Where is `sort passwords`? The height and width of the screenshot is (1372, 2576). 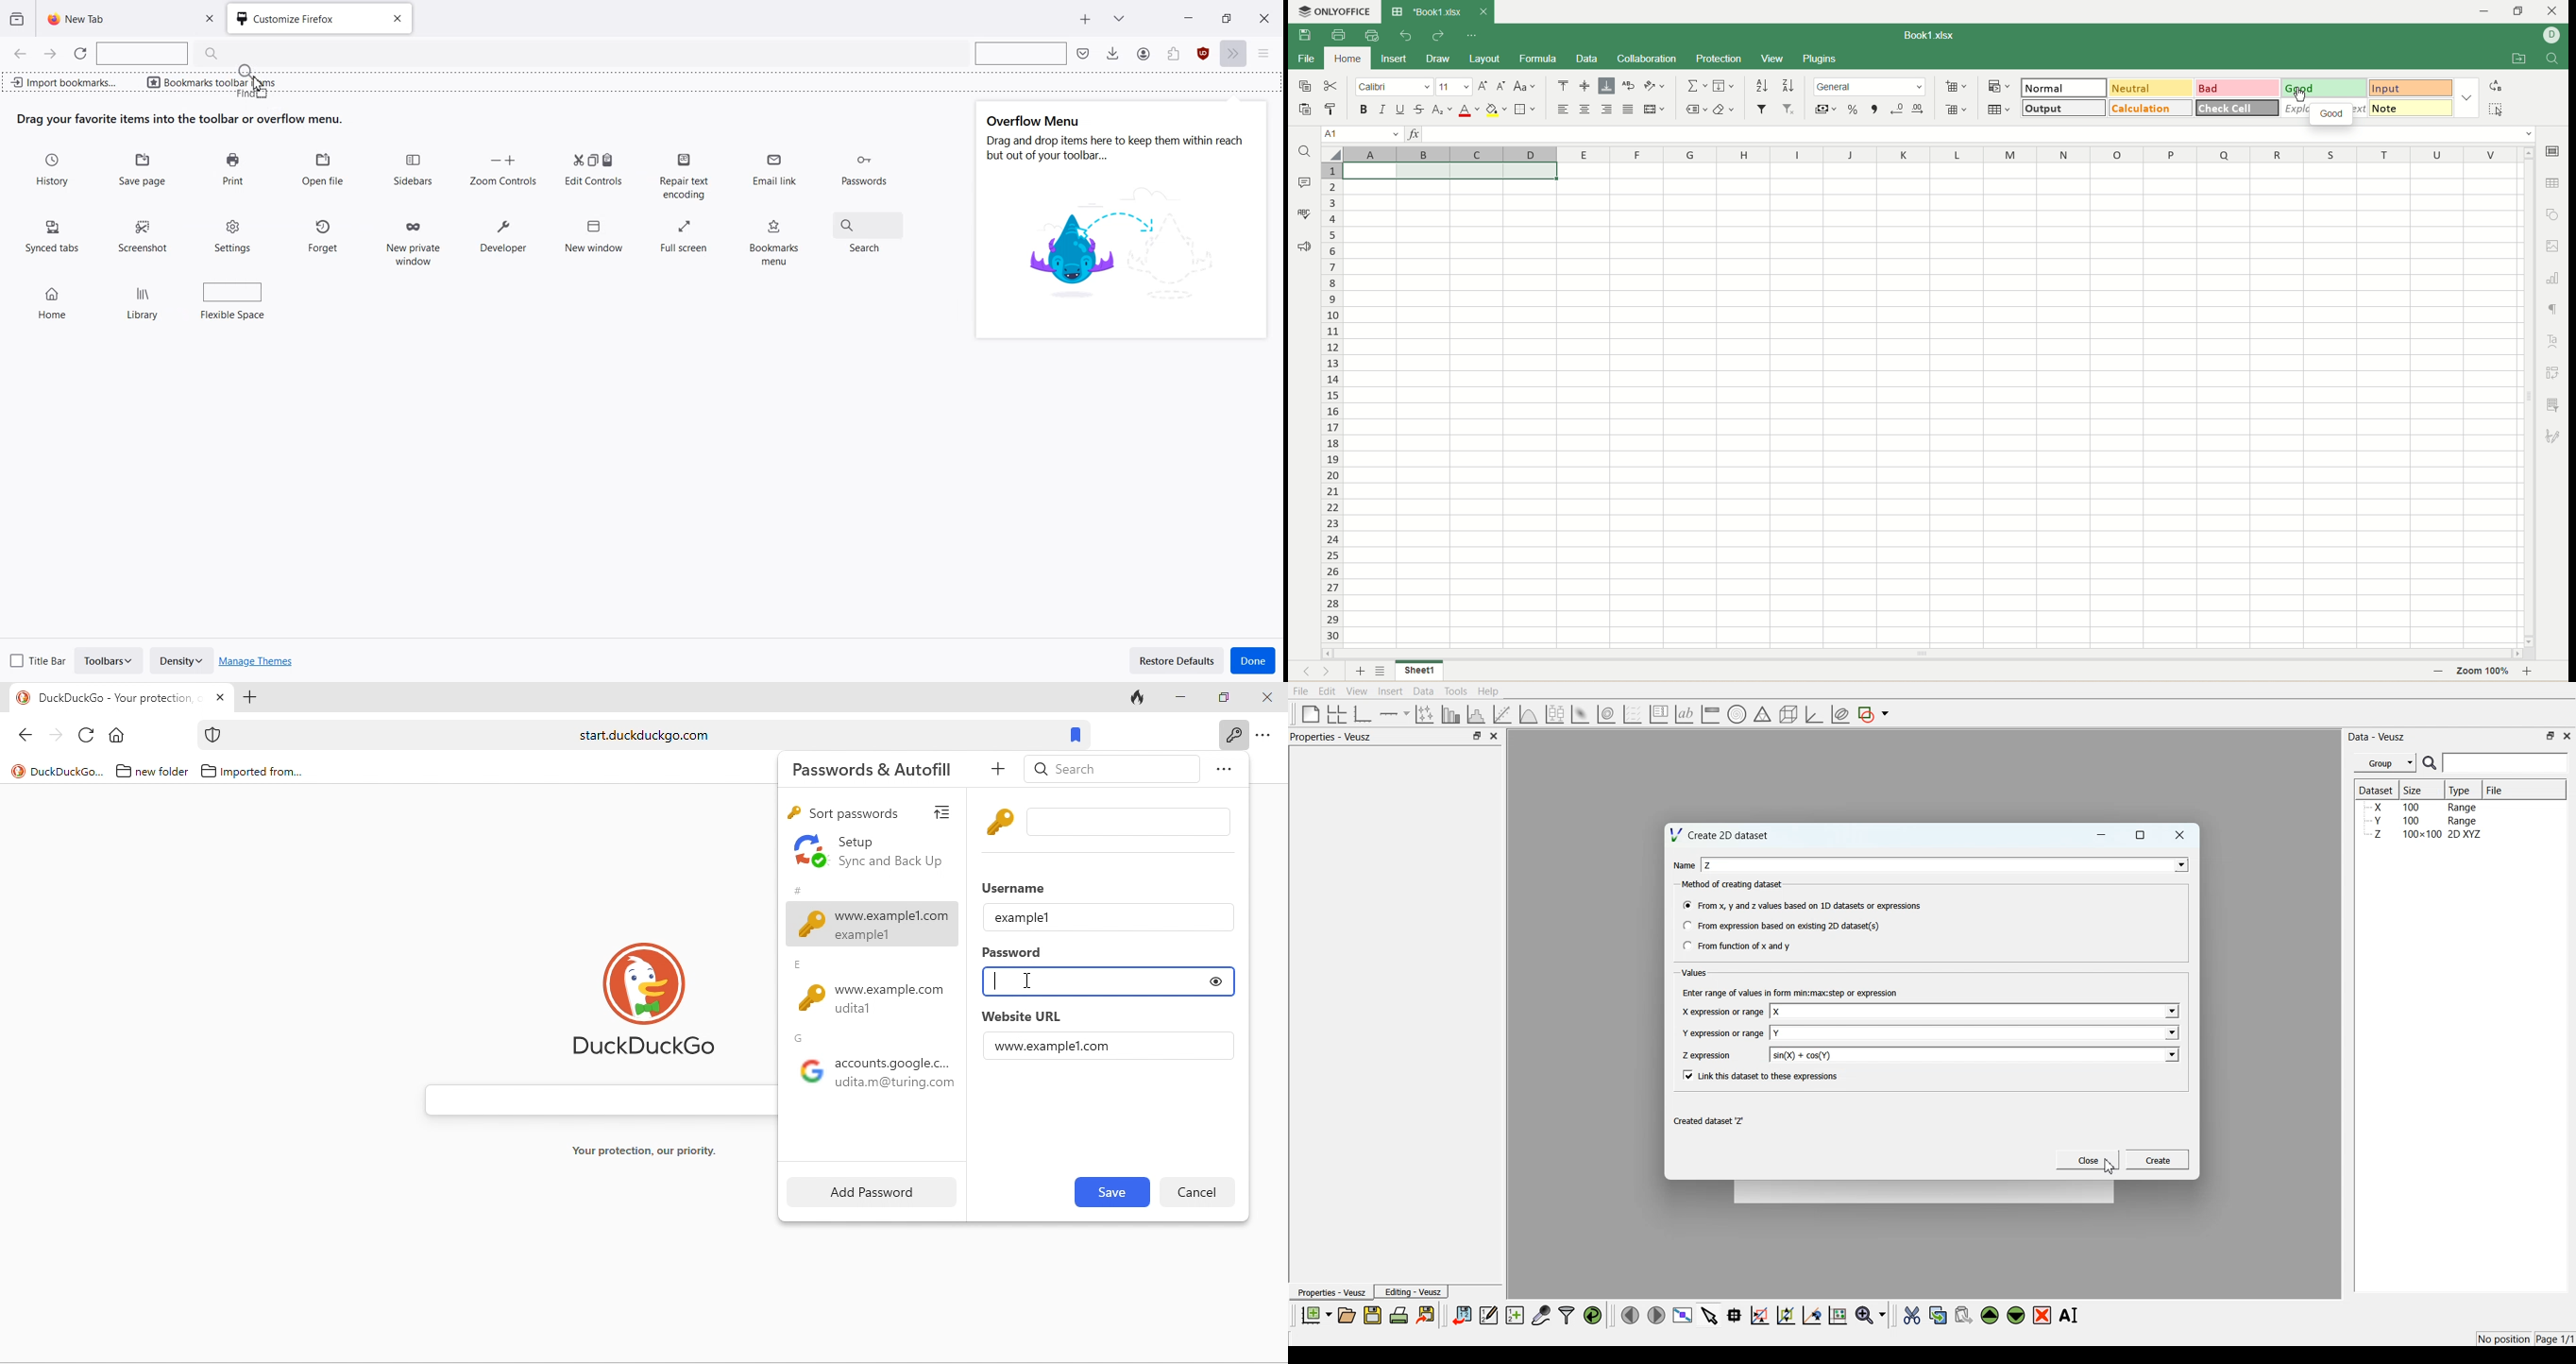 sort passwords is located at coordinates (855, 813).